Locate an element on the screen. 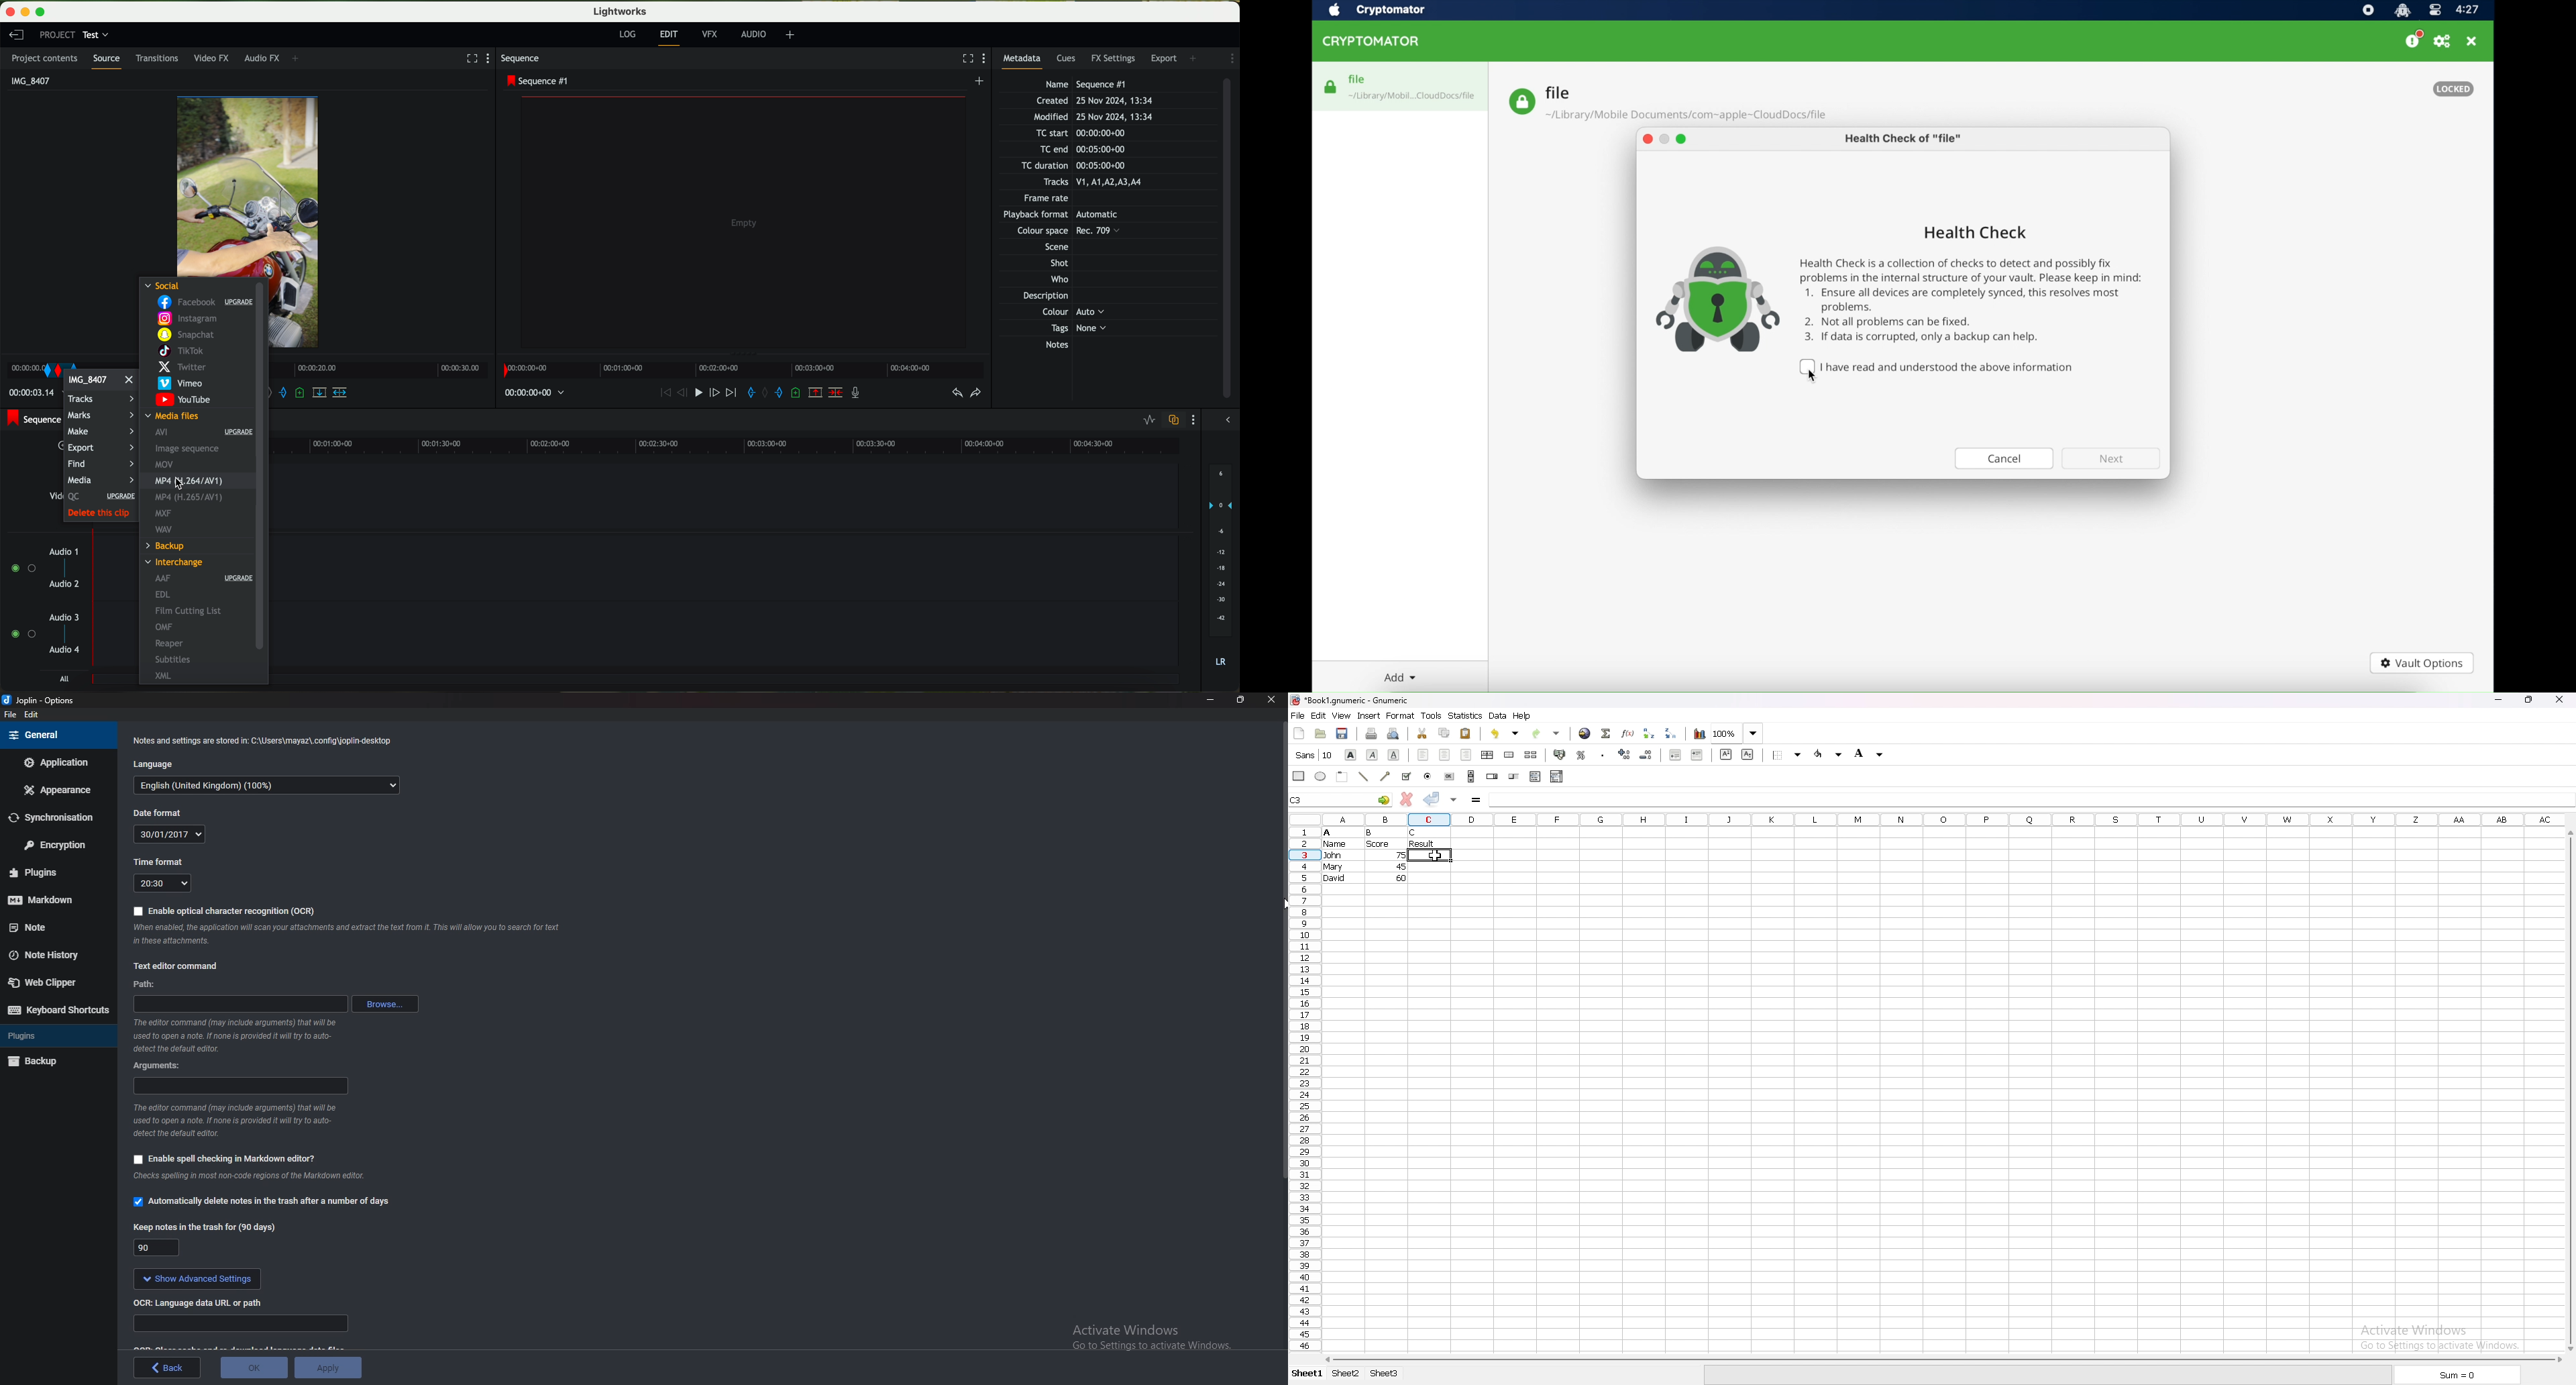 The width and height of the screenshot is (2576, 1400). percentage is located at coordinates (1582, 756).